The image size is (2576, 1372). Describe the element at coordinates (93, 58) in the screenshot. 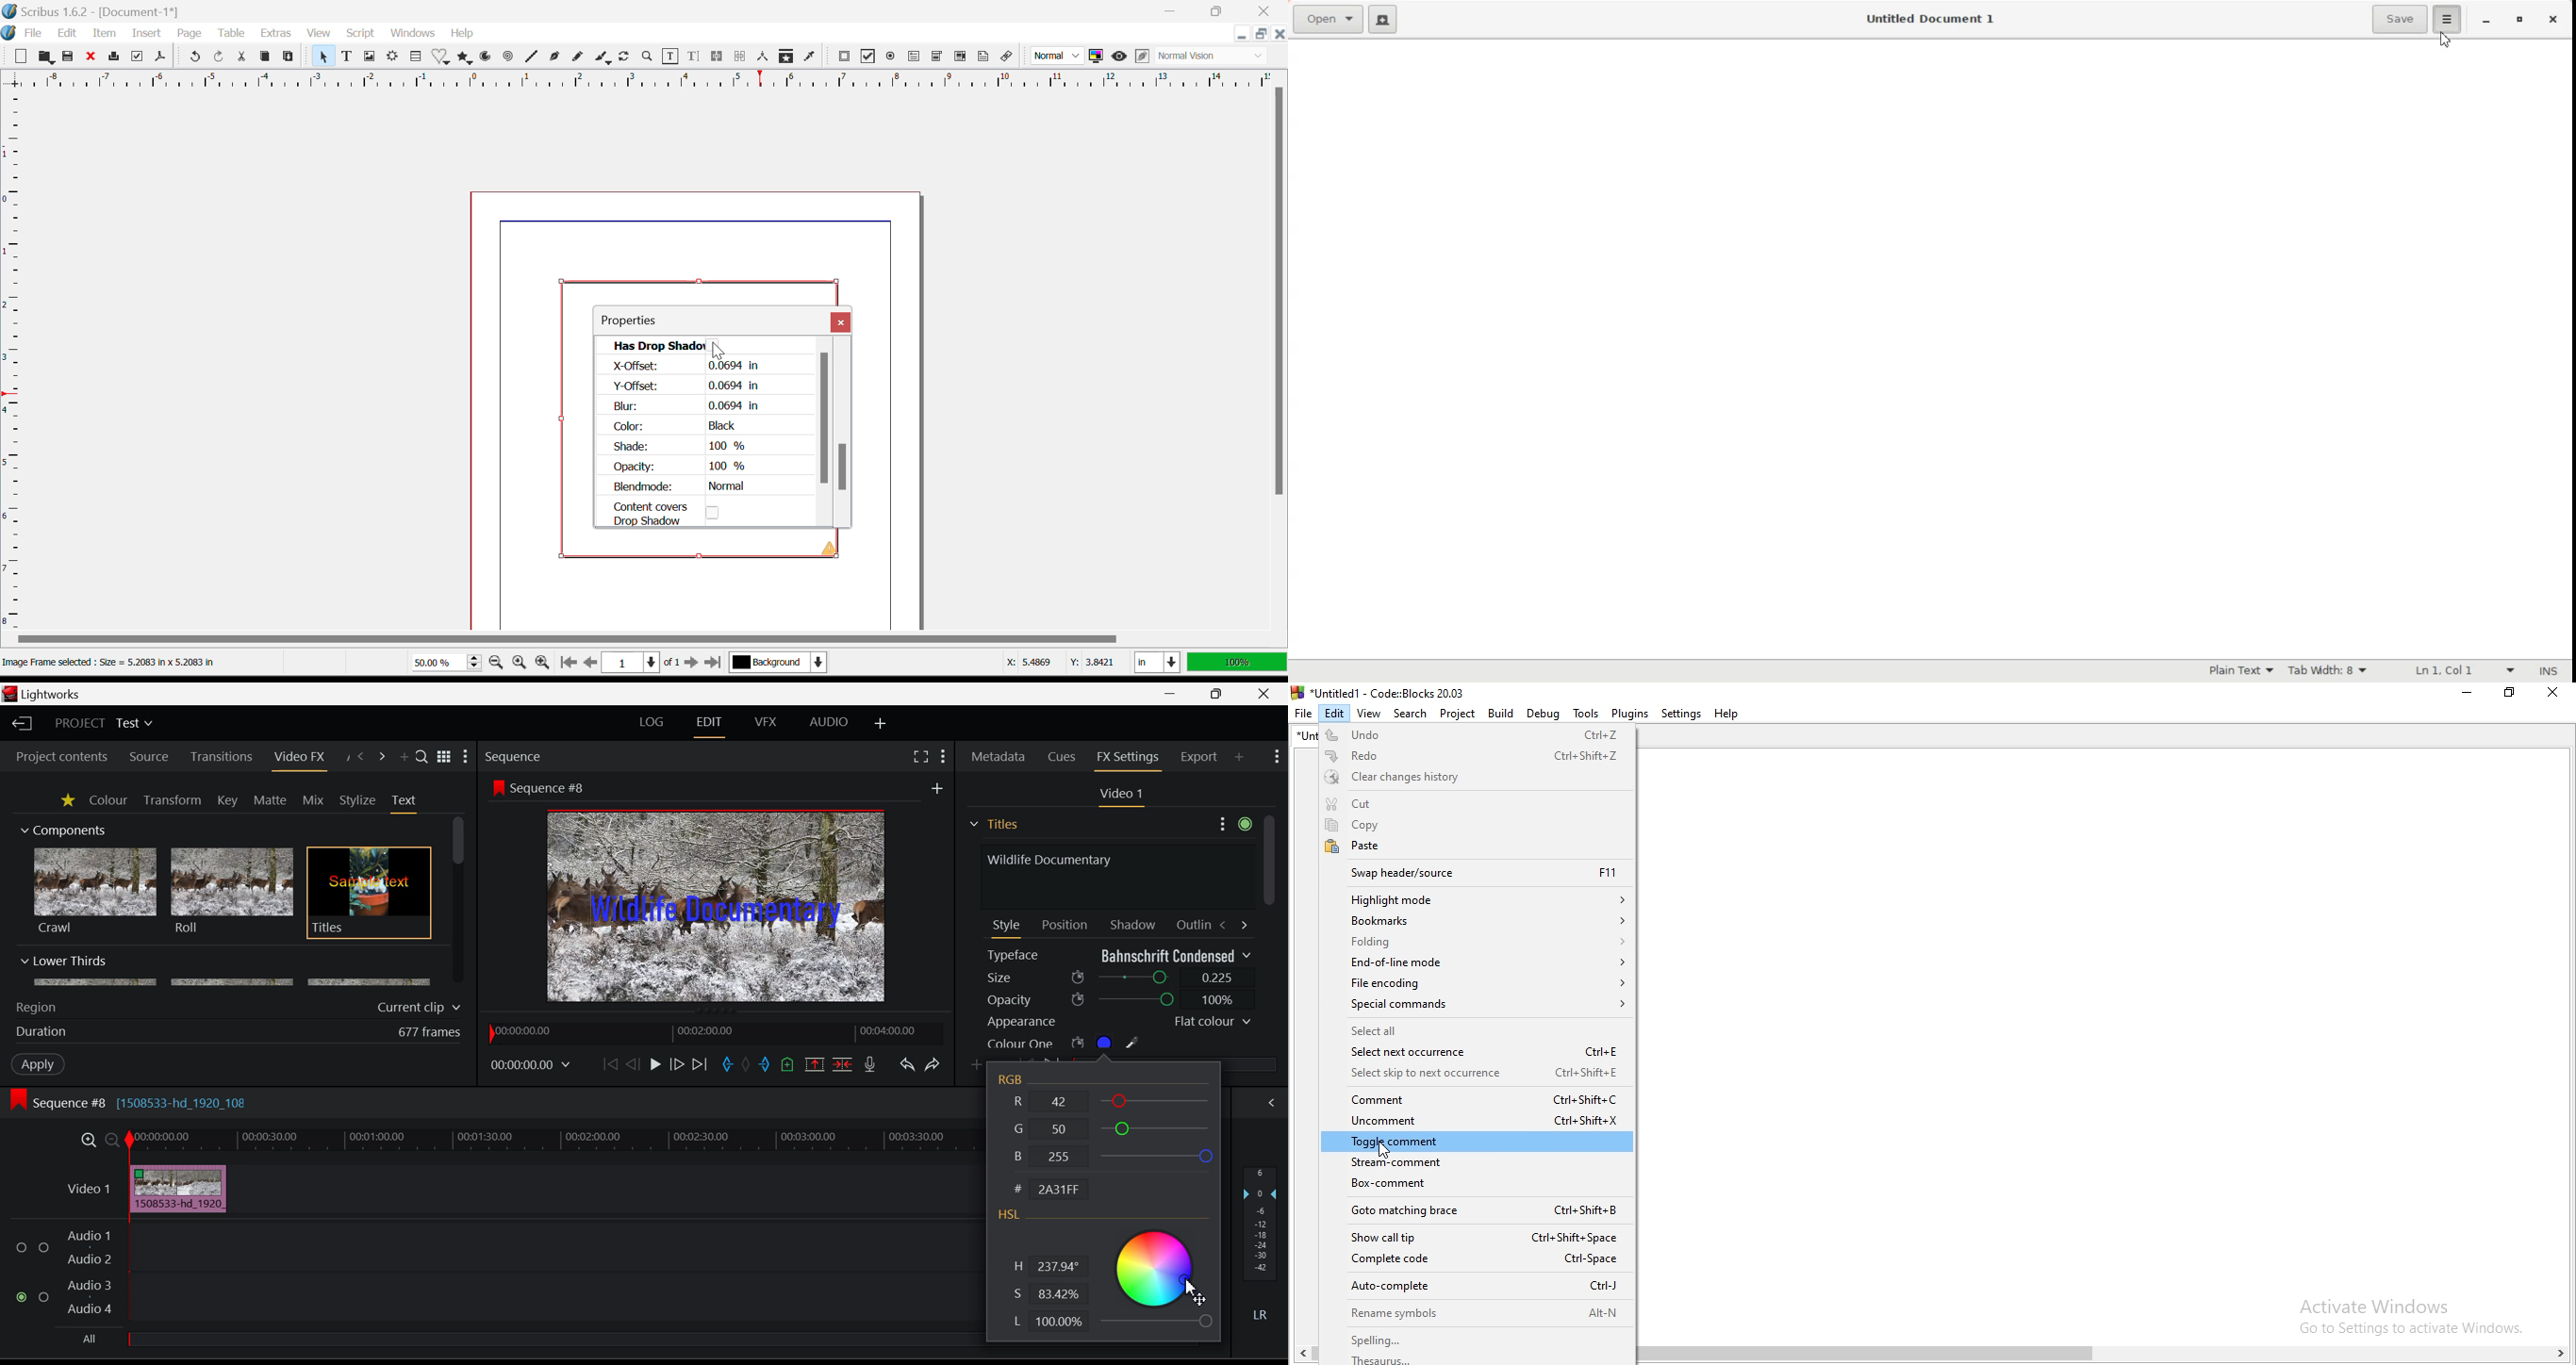

I see `Discard` at that location.